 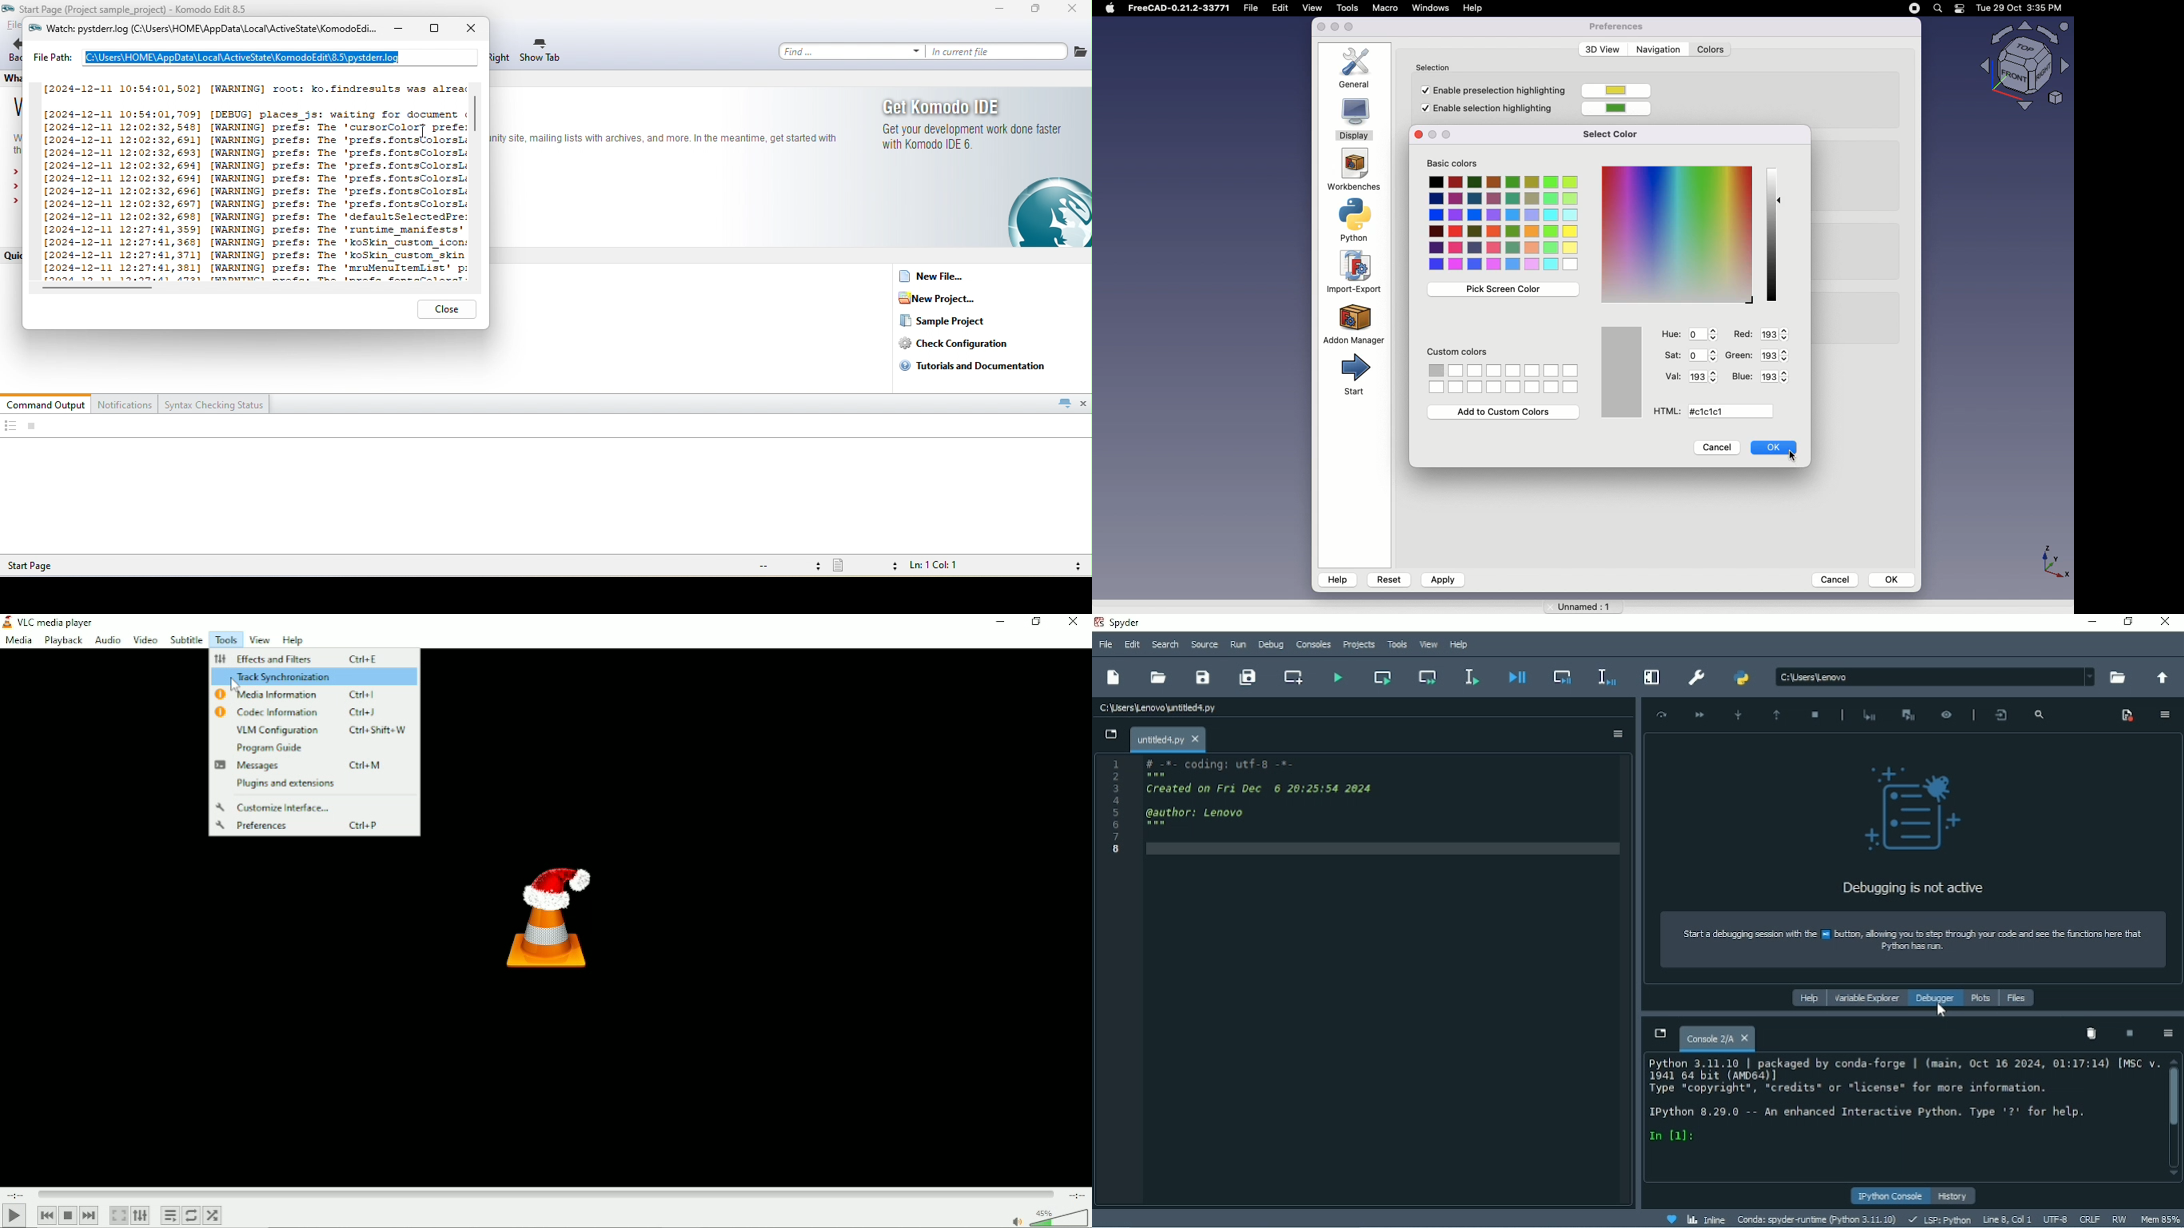 I want to click on scroll up, so click(x=2175, y=1058).